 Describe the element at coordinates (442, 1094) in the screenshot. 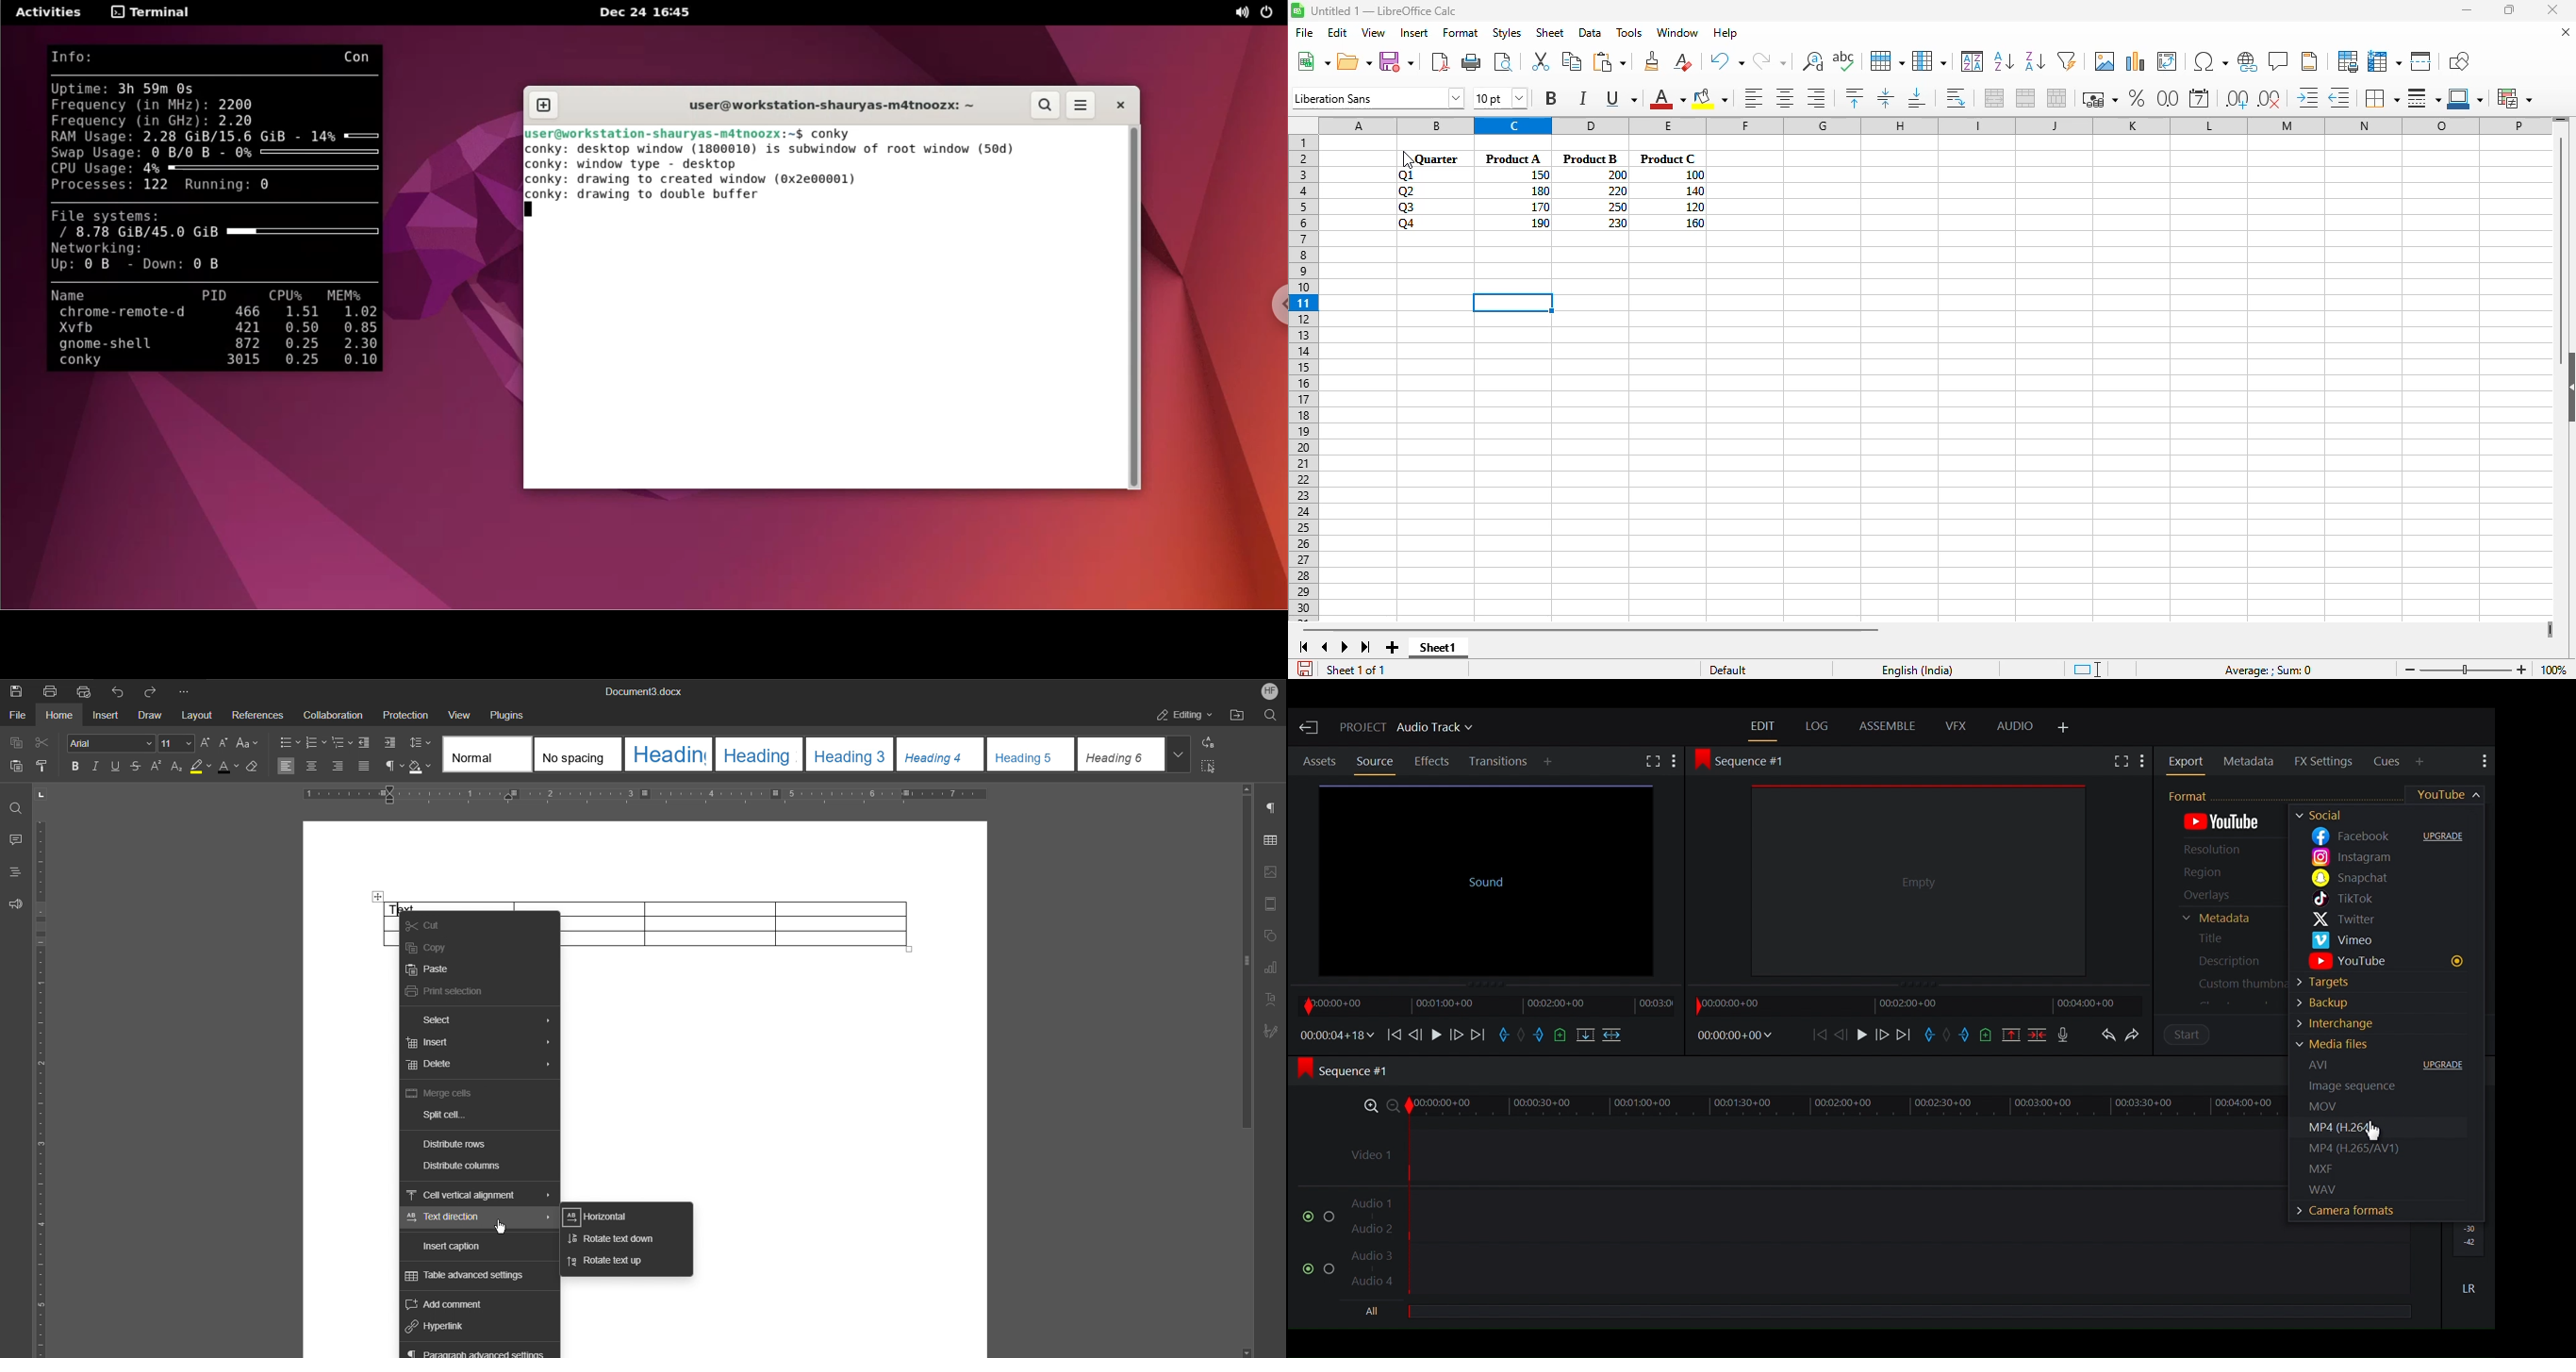

I see `Merge cells` at that location.